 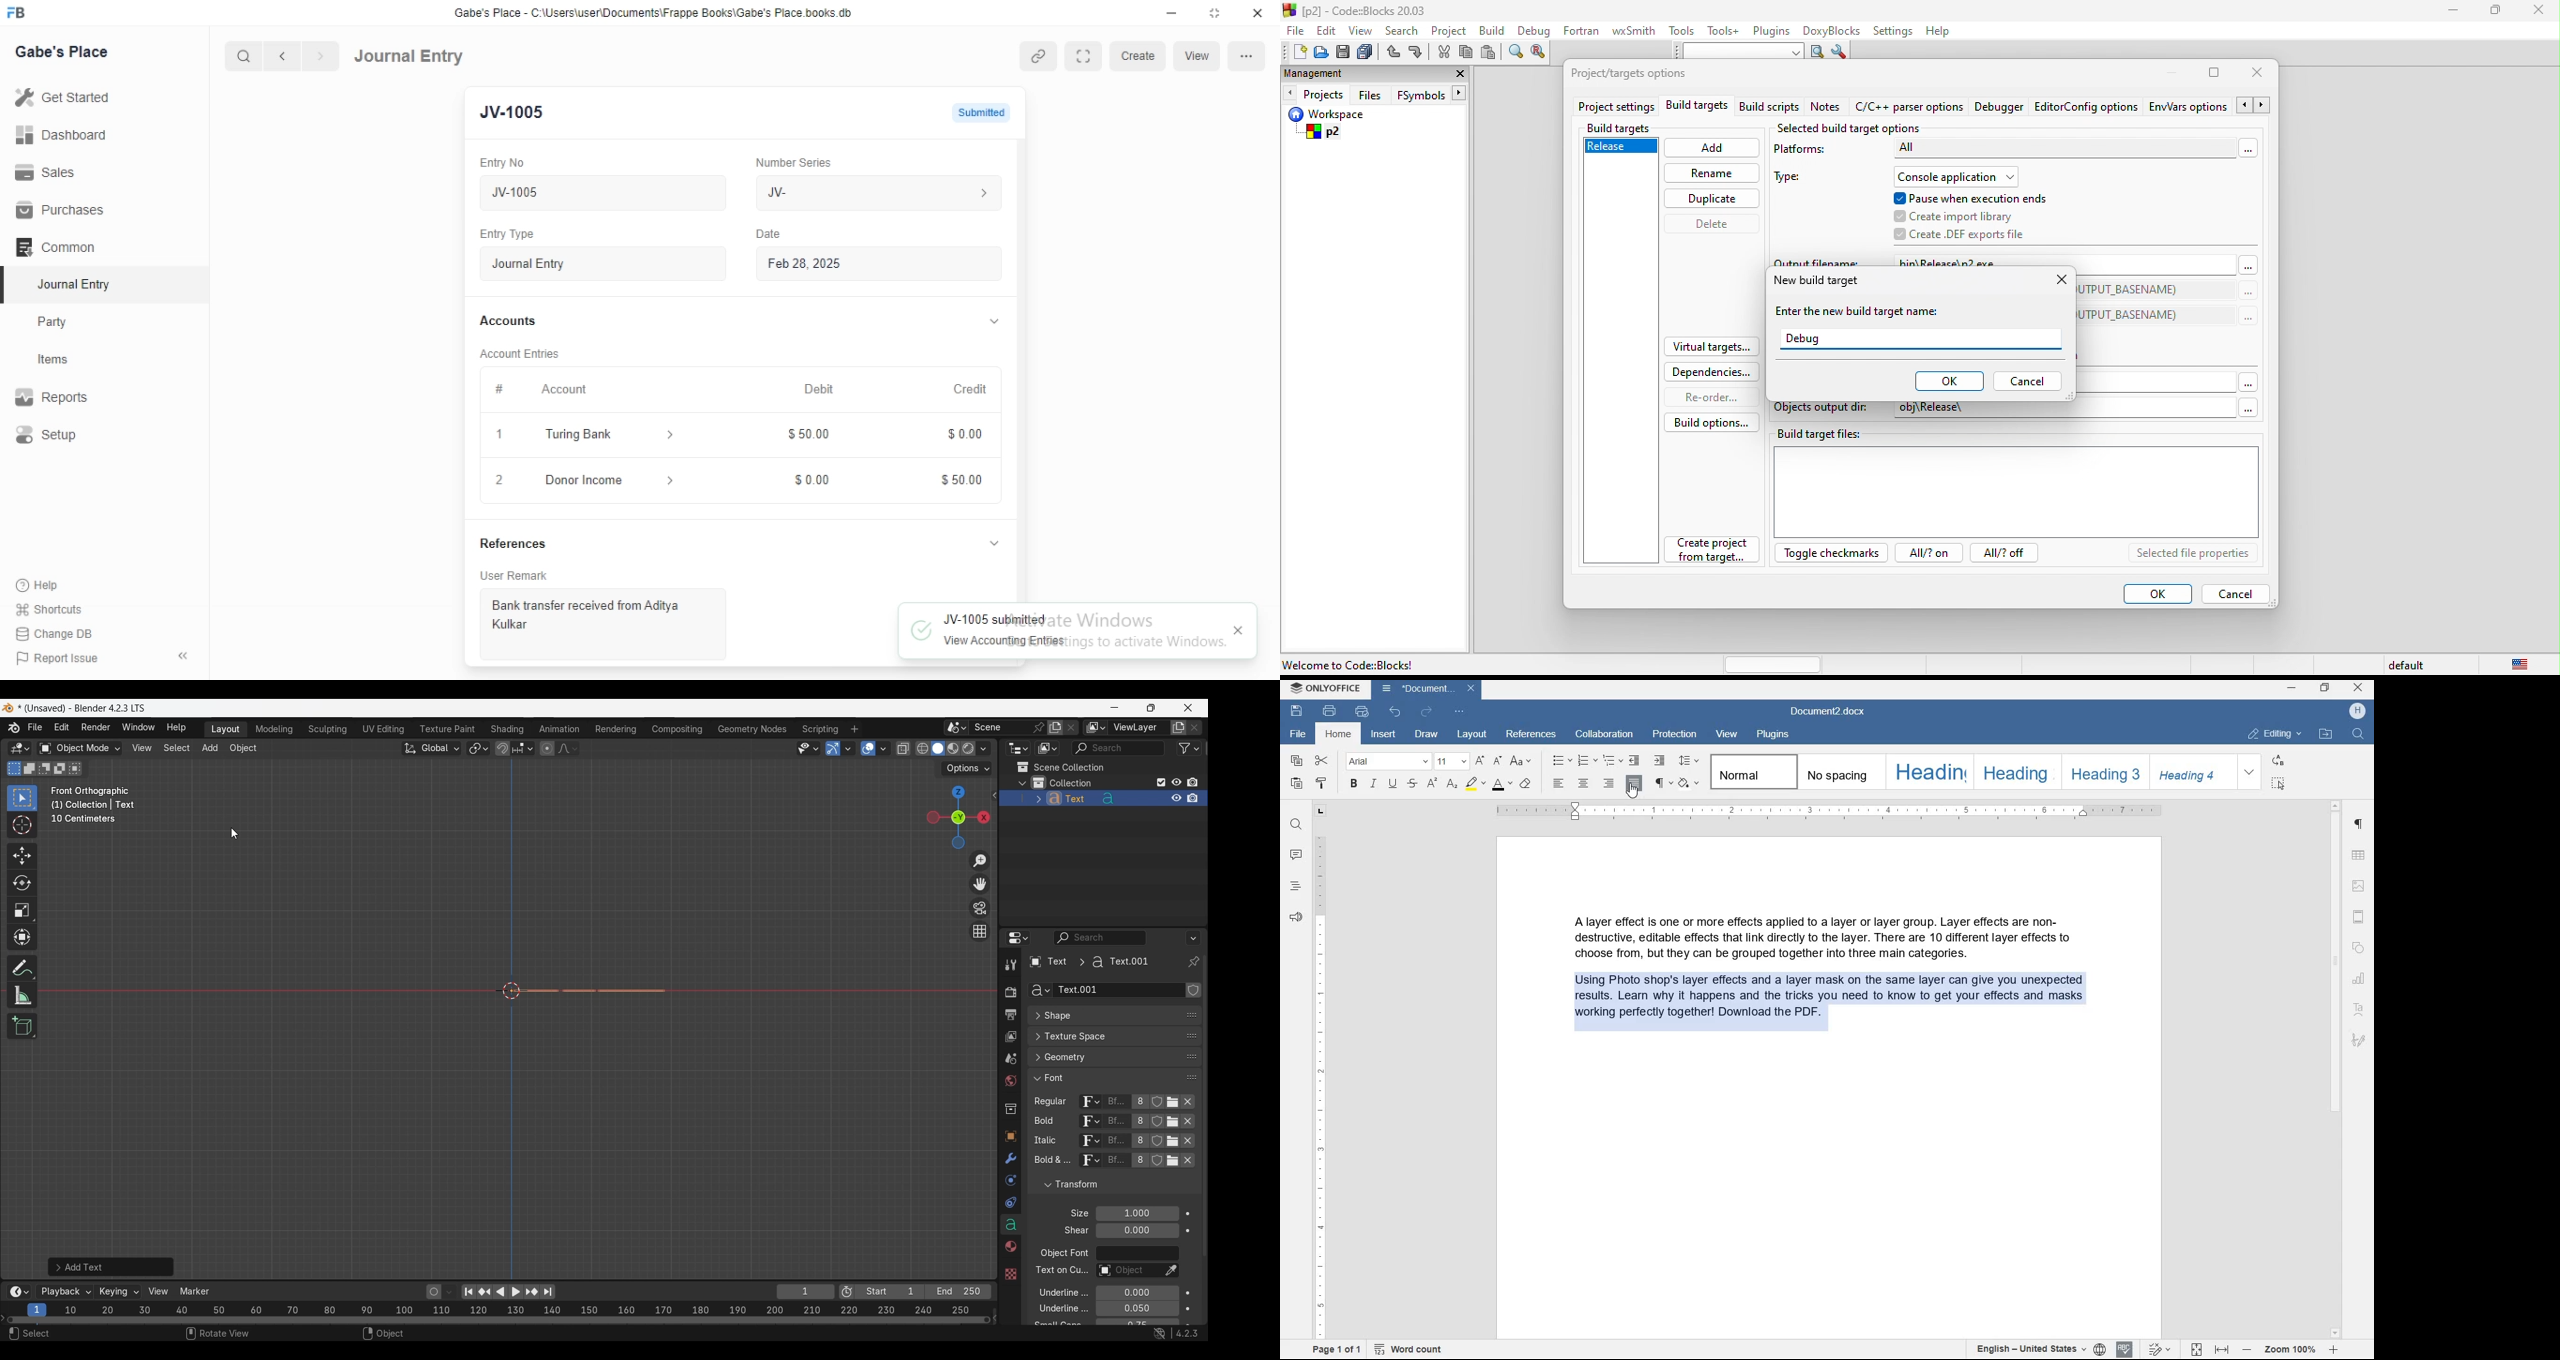 What do you see at coordinates (2214, 72) in the screenshot?
I see `maximize` at bounding box center [2214, 72].